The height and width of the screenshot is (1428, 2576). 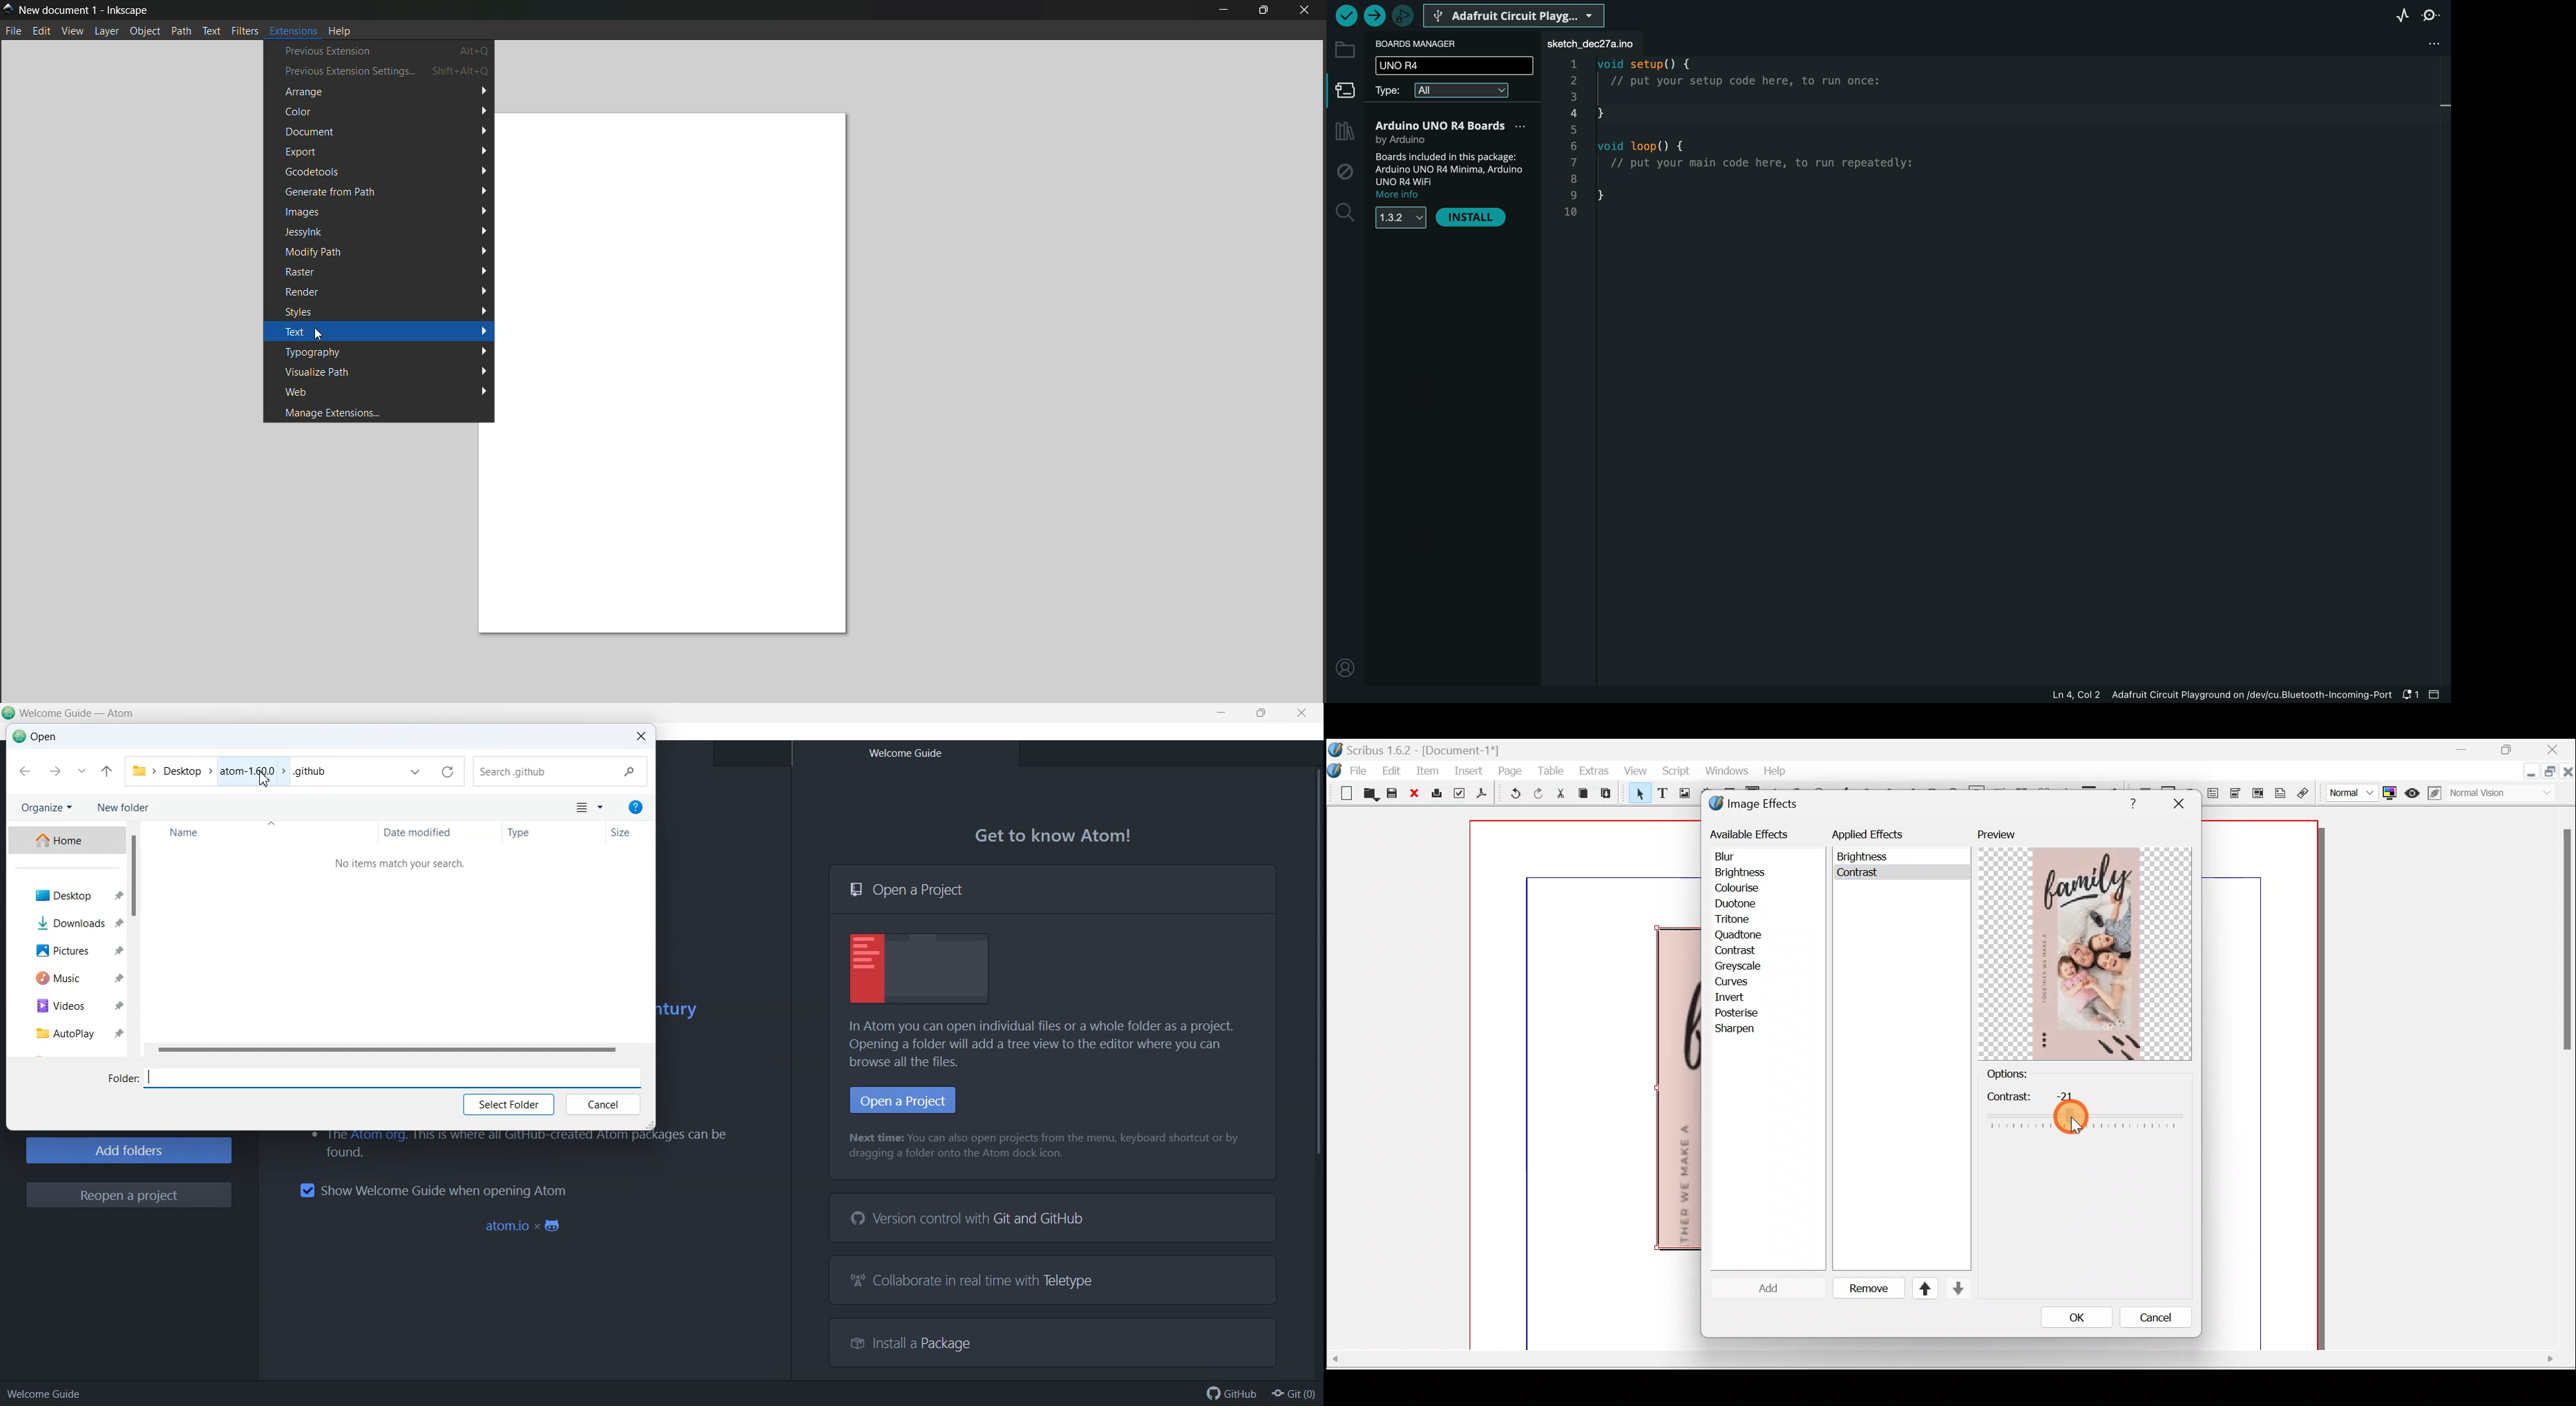 I want to click on modify path, so click(x=385, y=251).